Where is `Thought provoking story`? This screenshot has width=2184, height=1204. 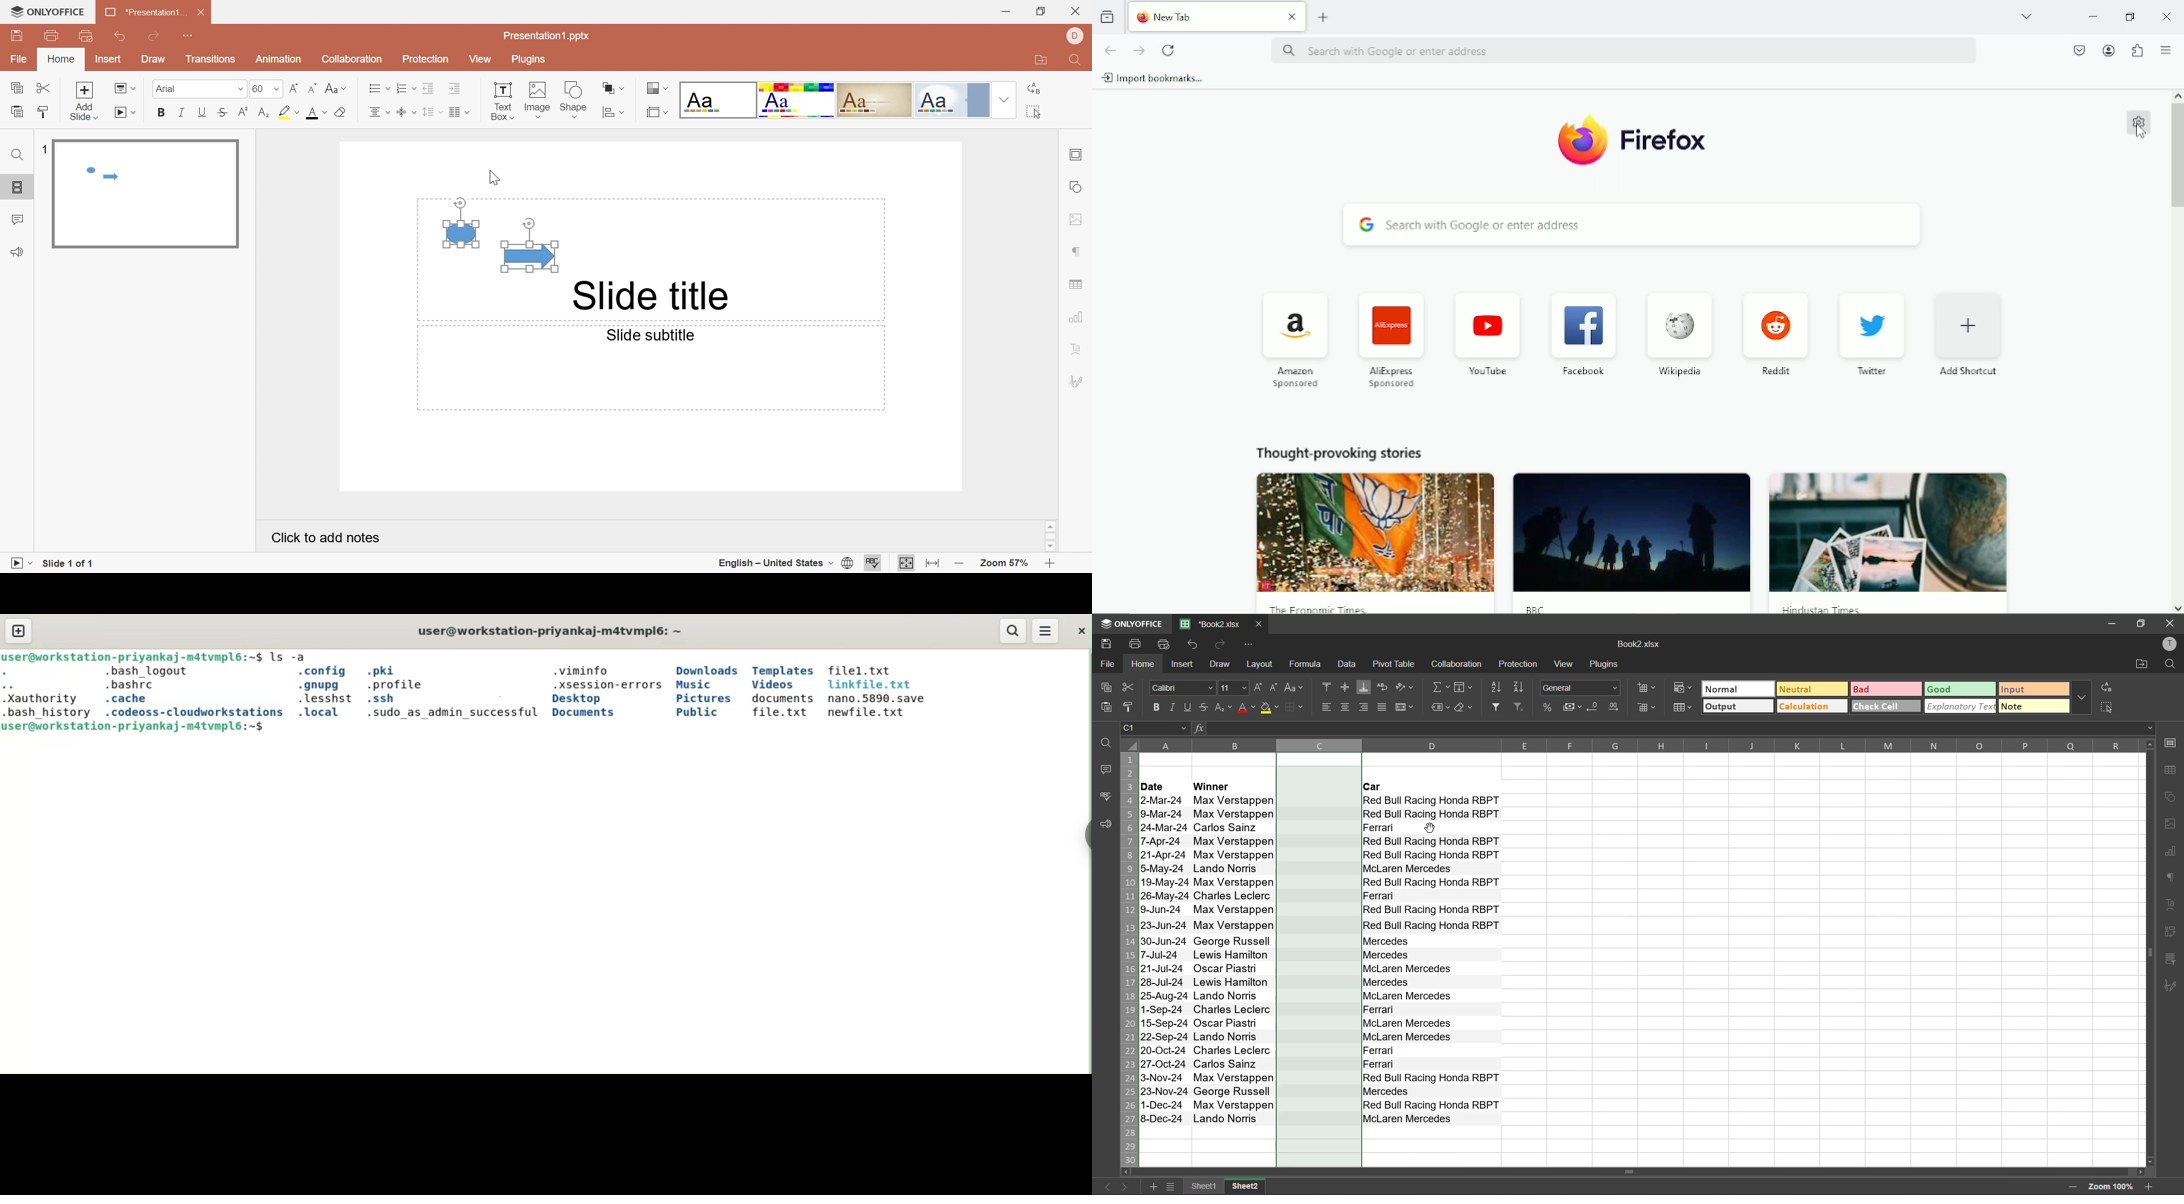 Thought provoking story is located at coordinates (1634, 541).